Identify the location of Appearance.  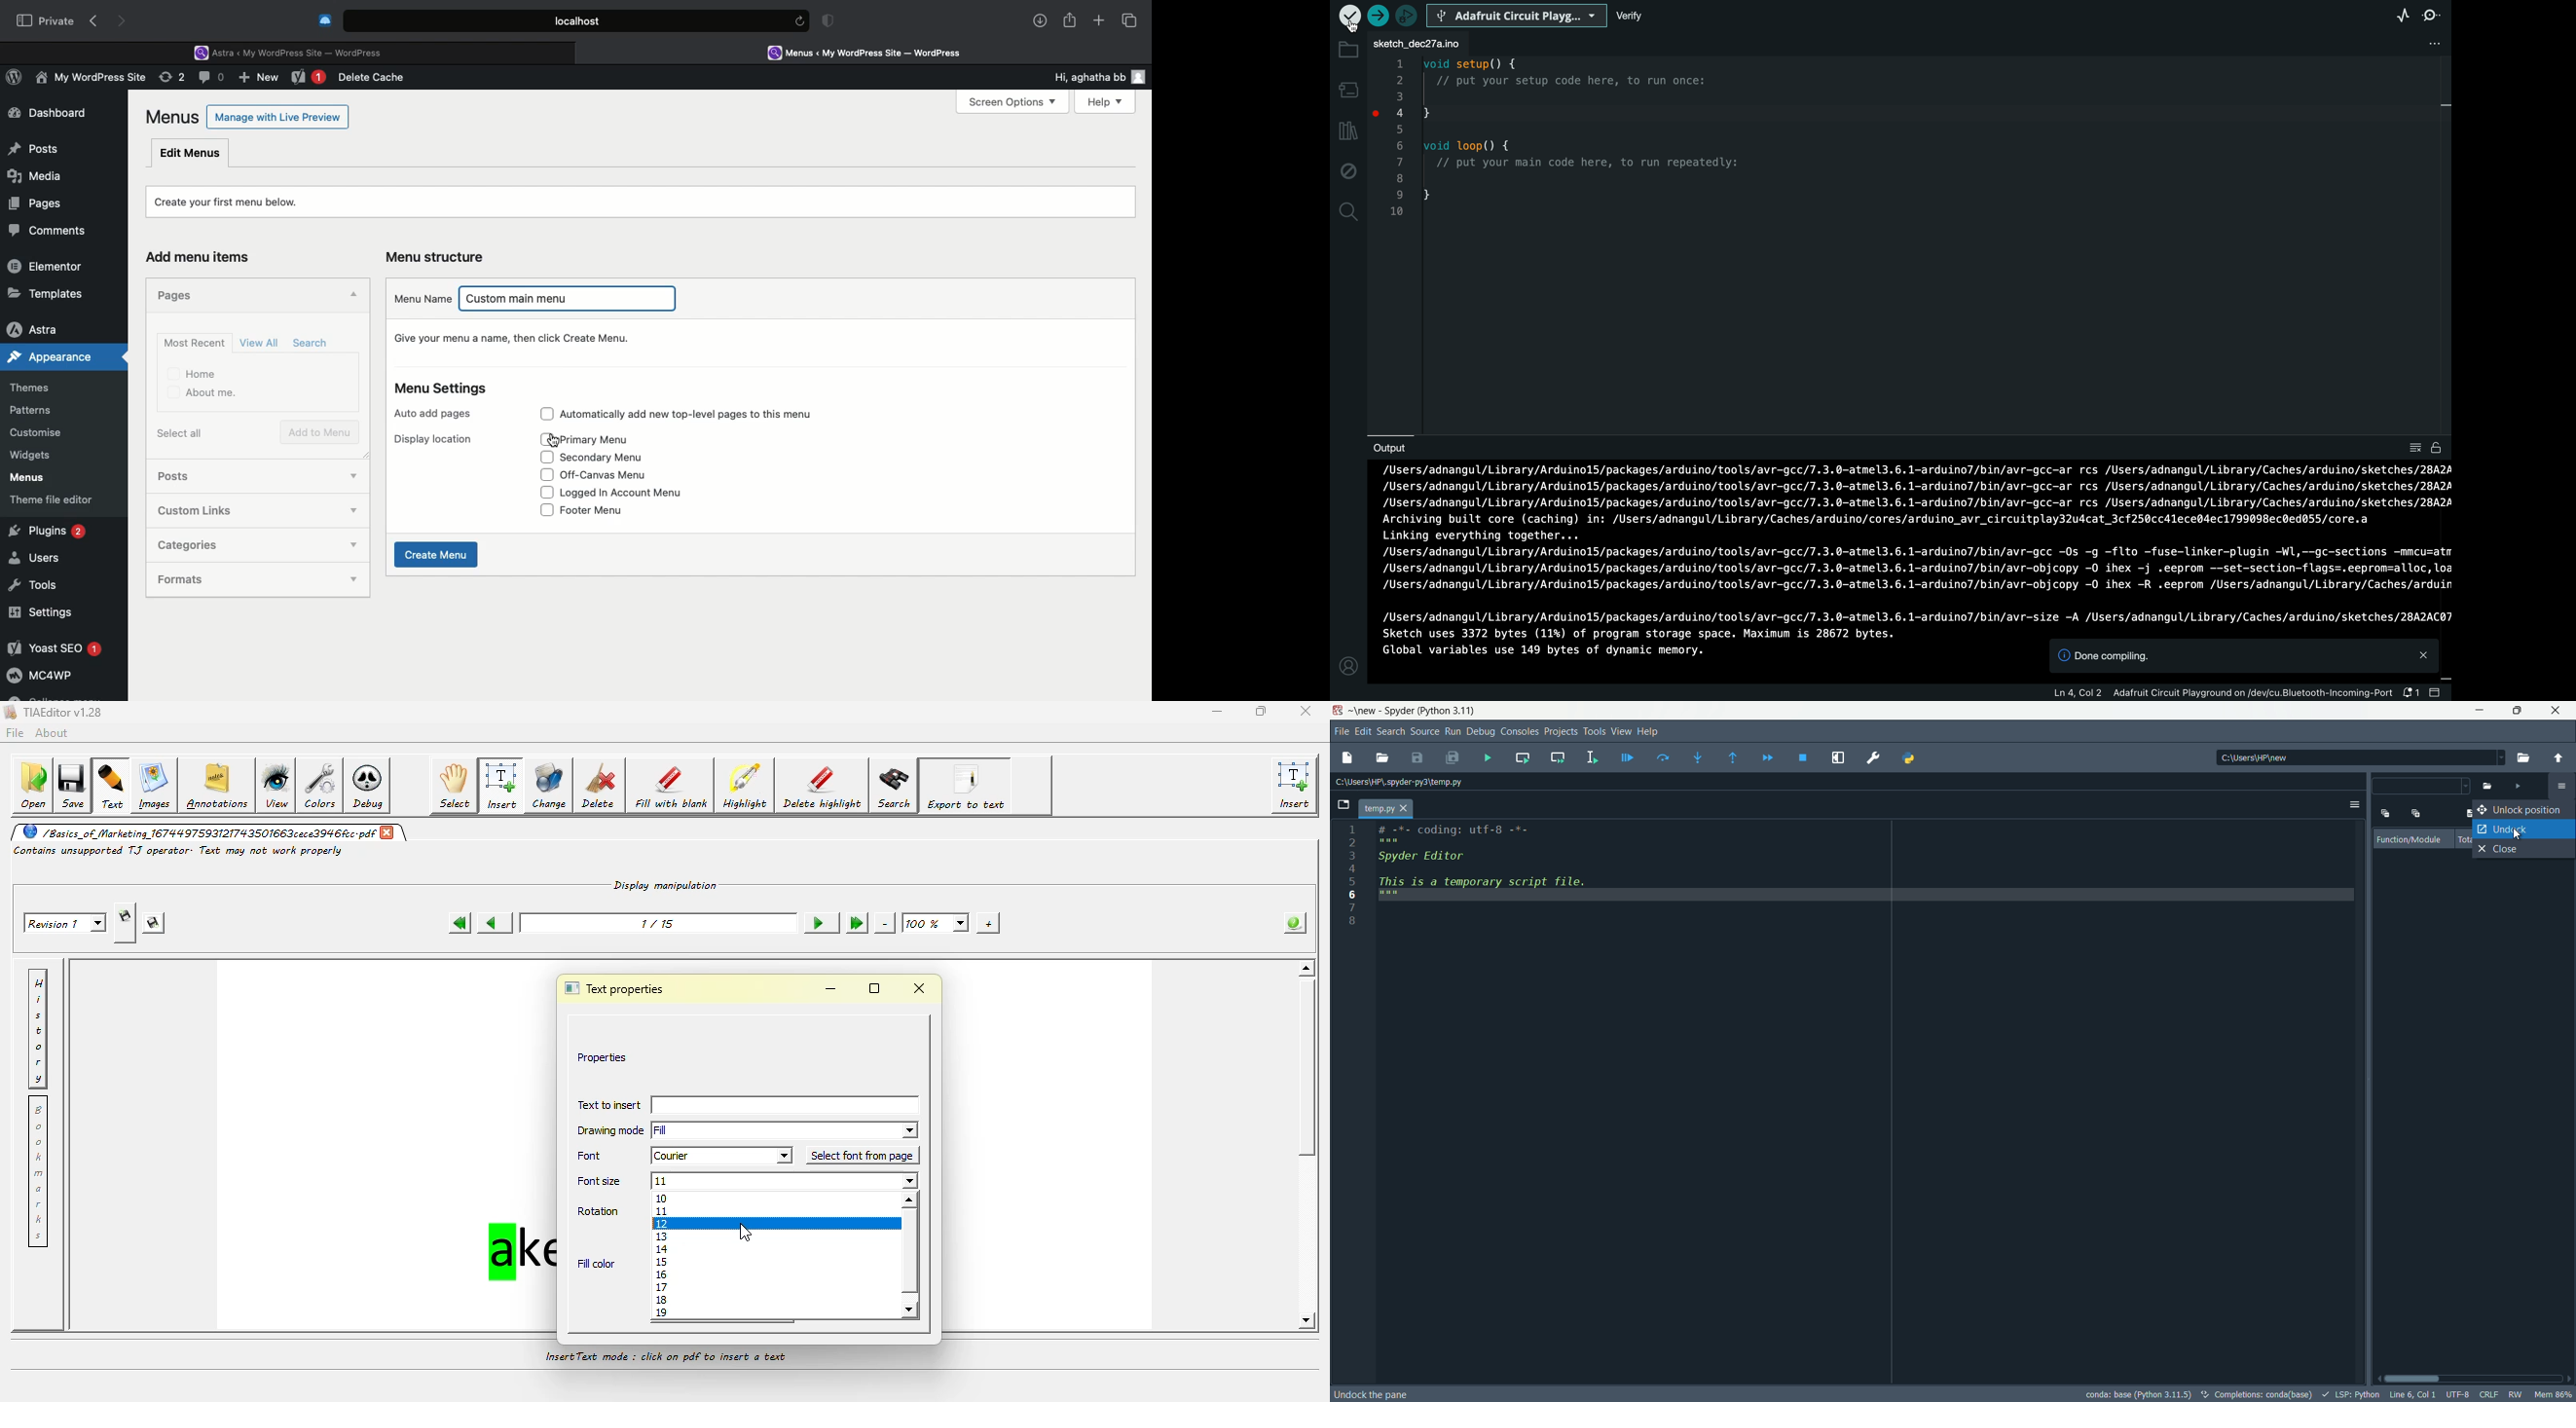
(65, 357).